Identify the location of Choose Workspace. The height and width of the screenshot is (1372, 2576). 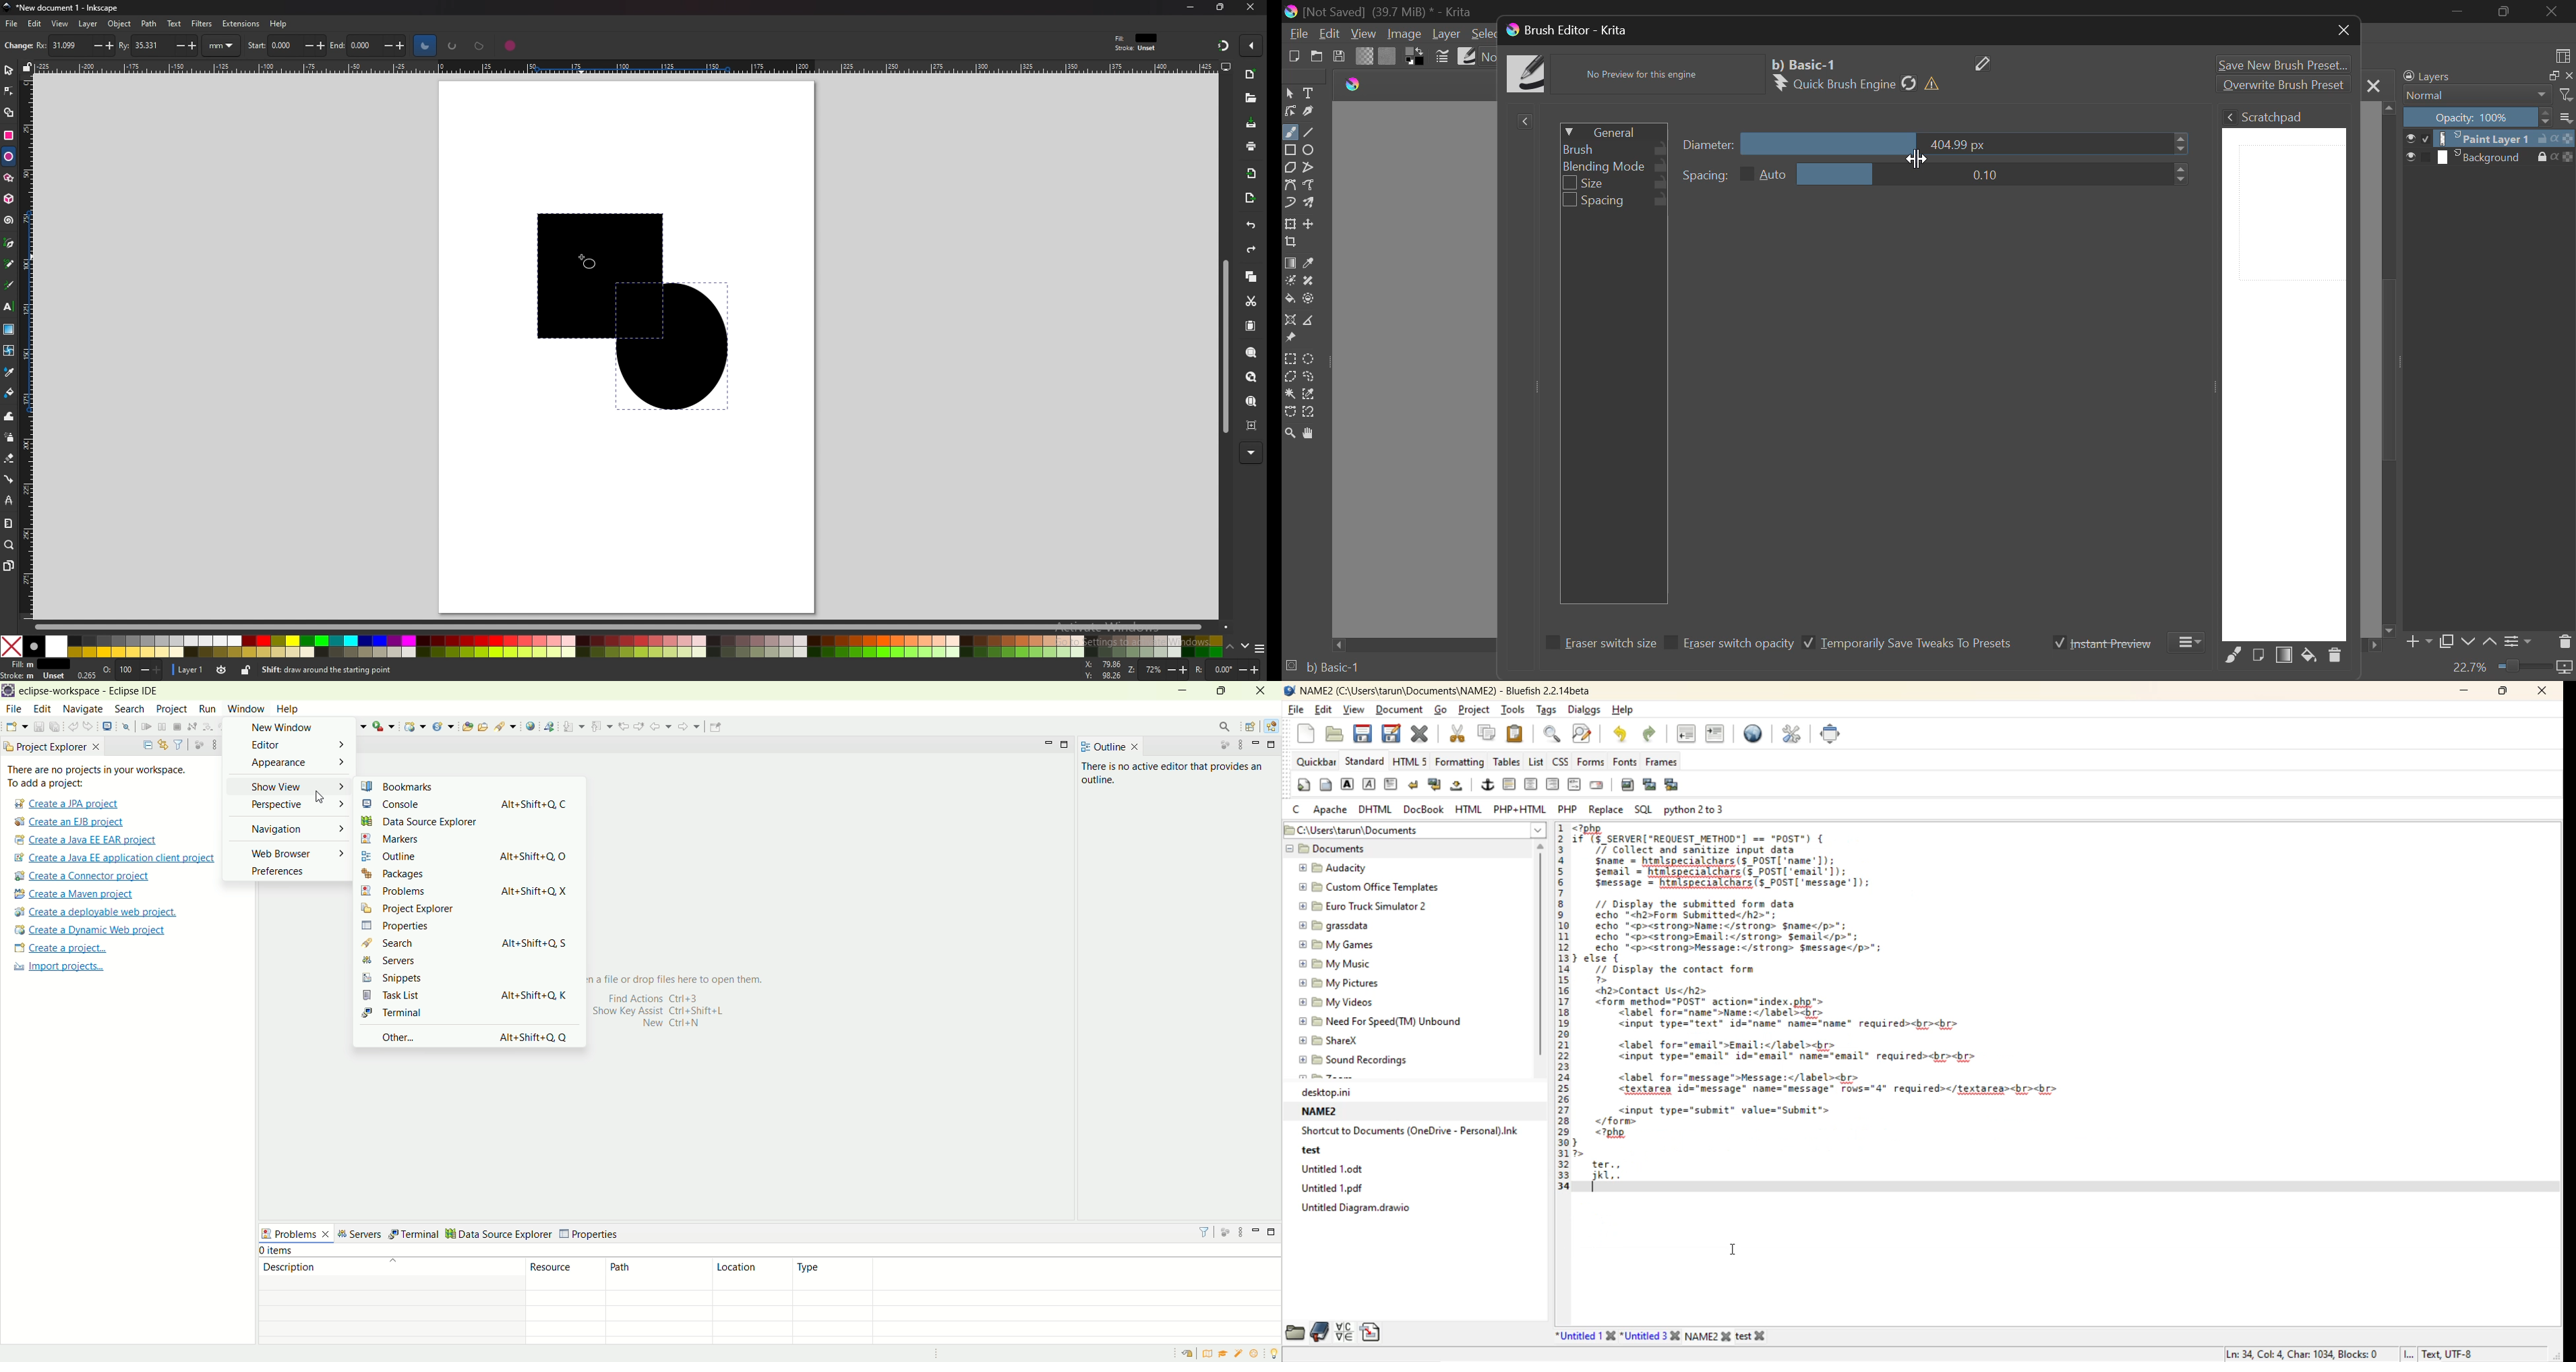
(2565, 55).